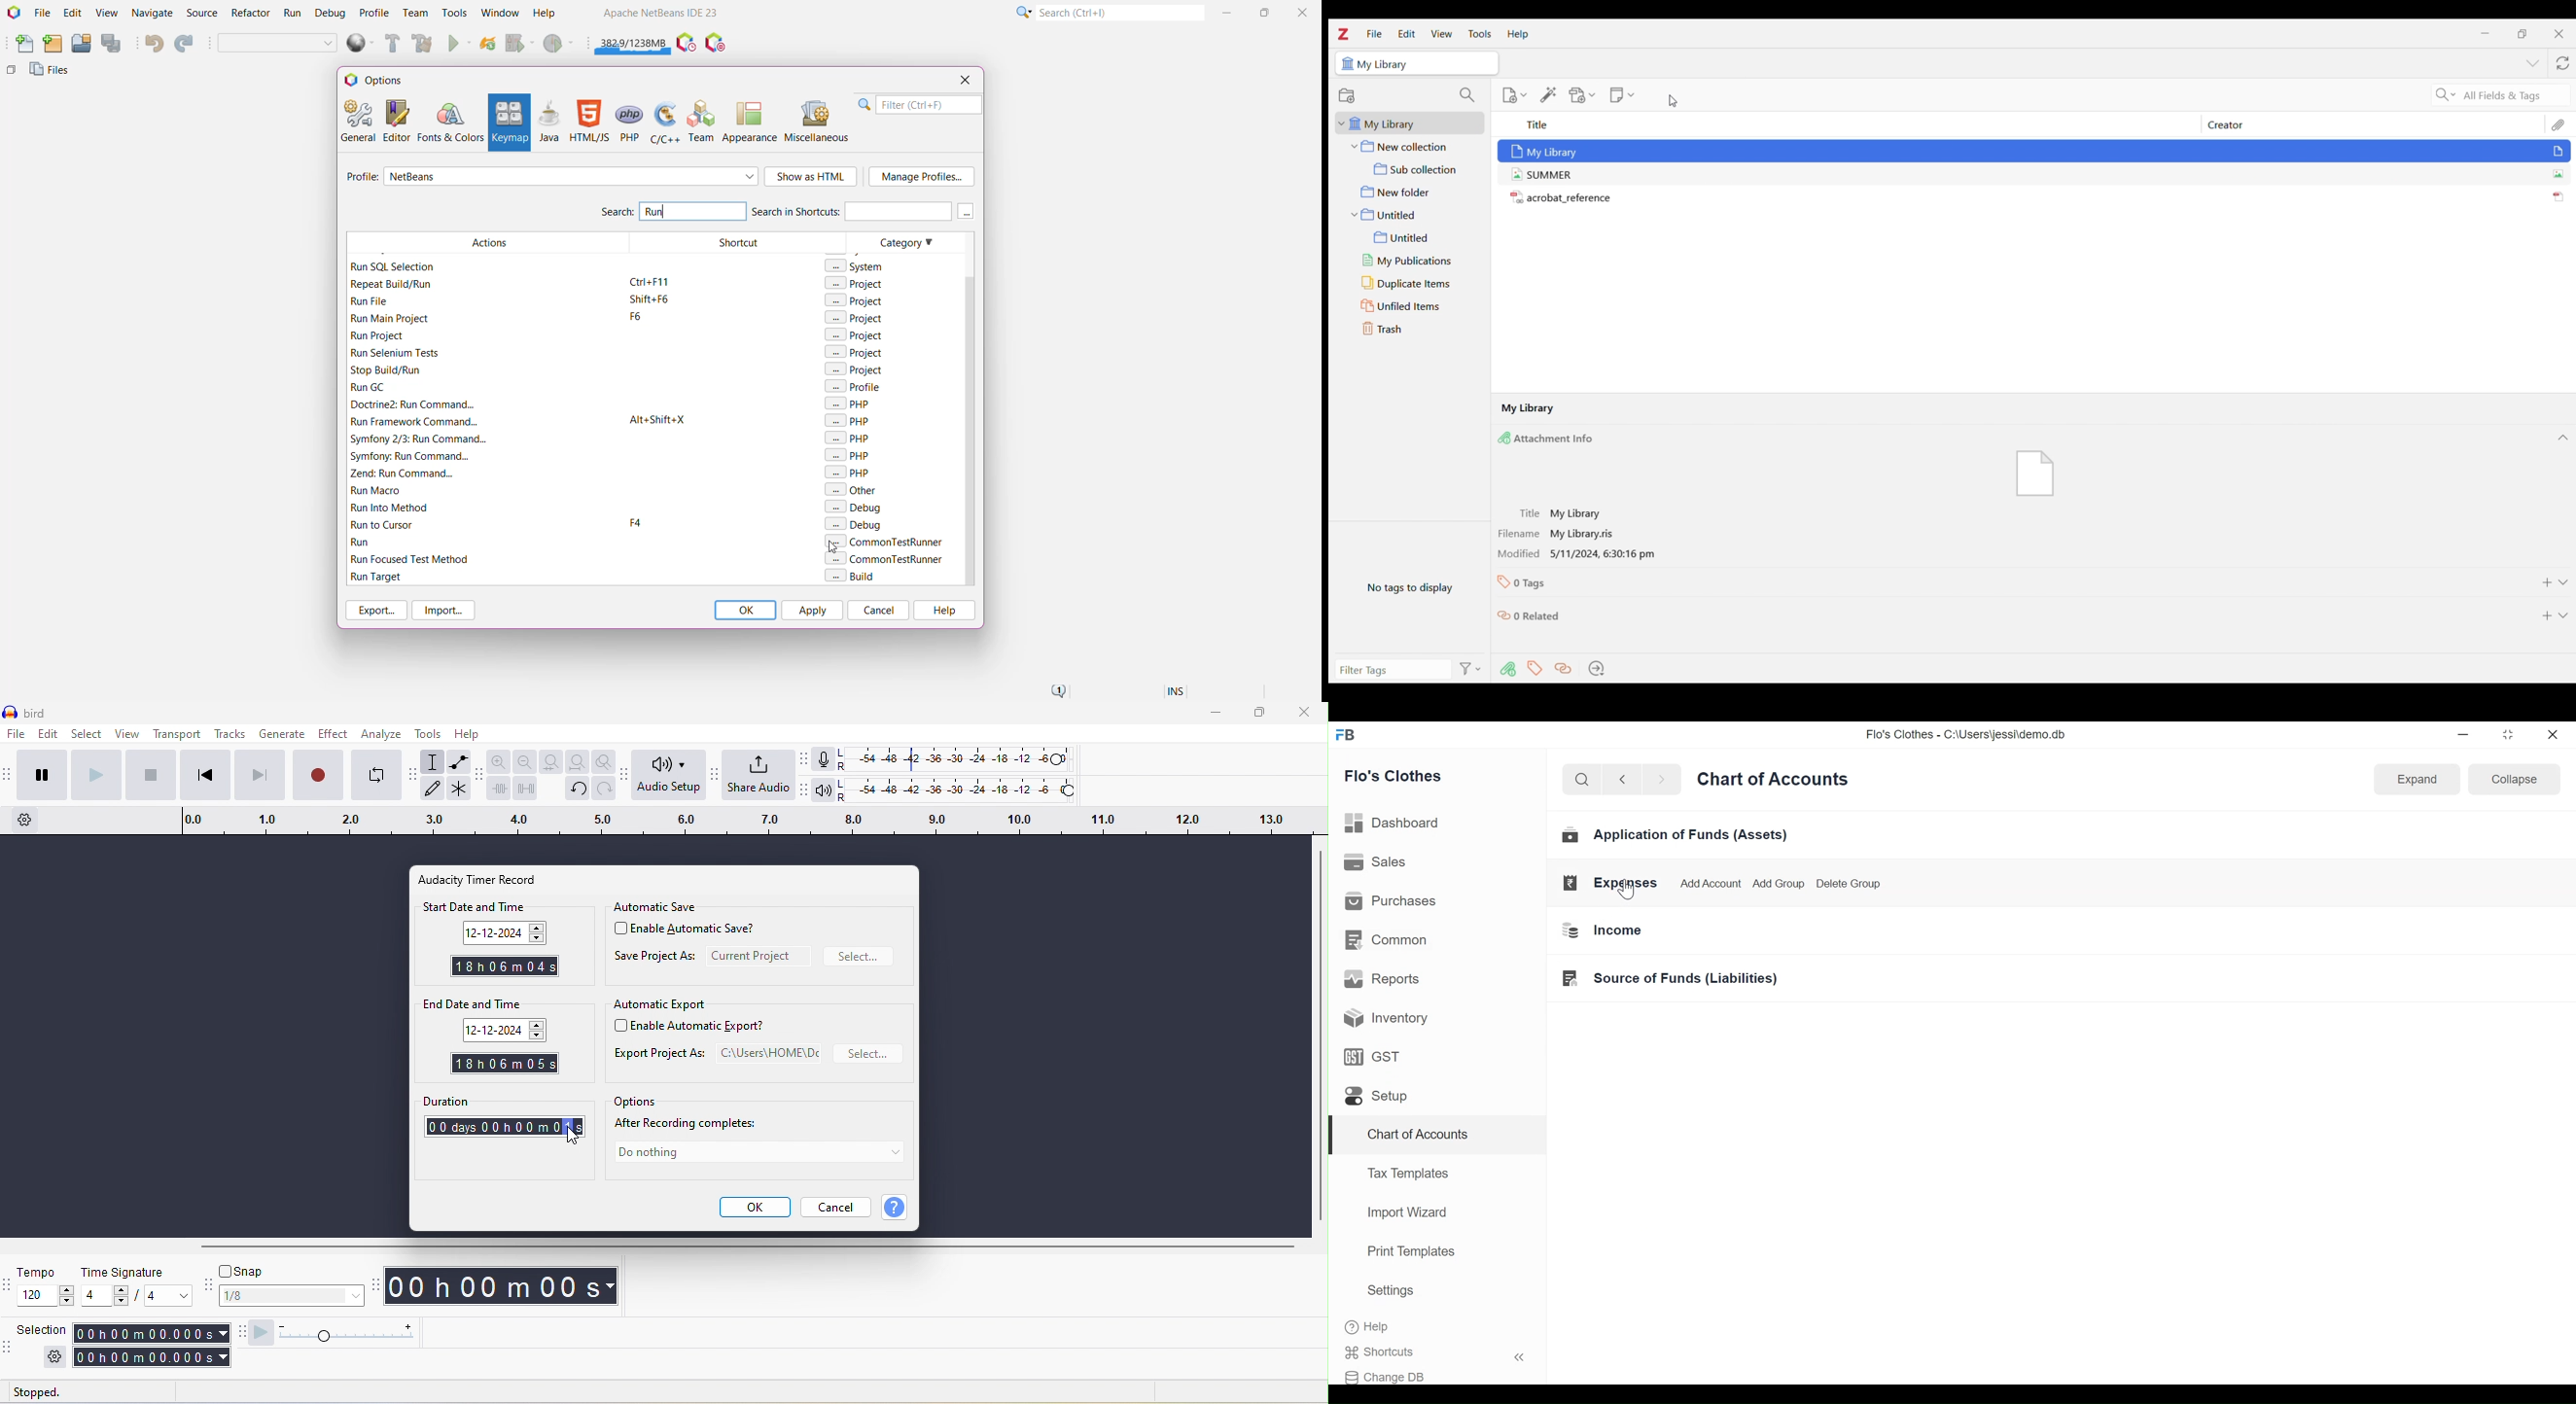  I want to click on 1/8, so click(291, 1297).